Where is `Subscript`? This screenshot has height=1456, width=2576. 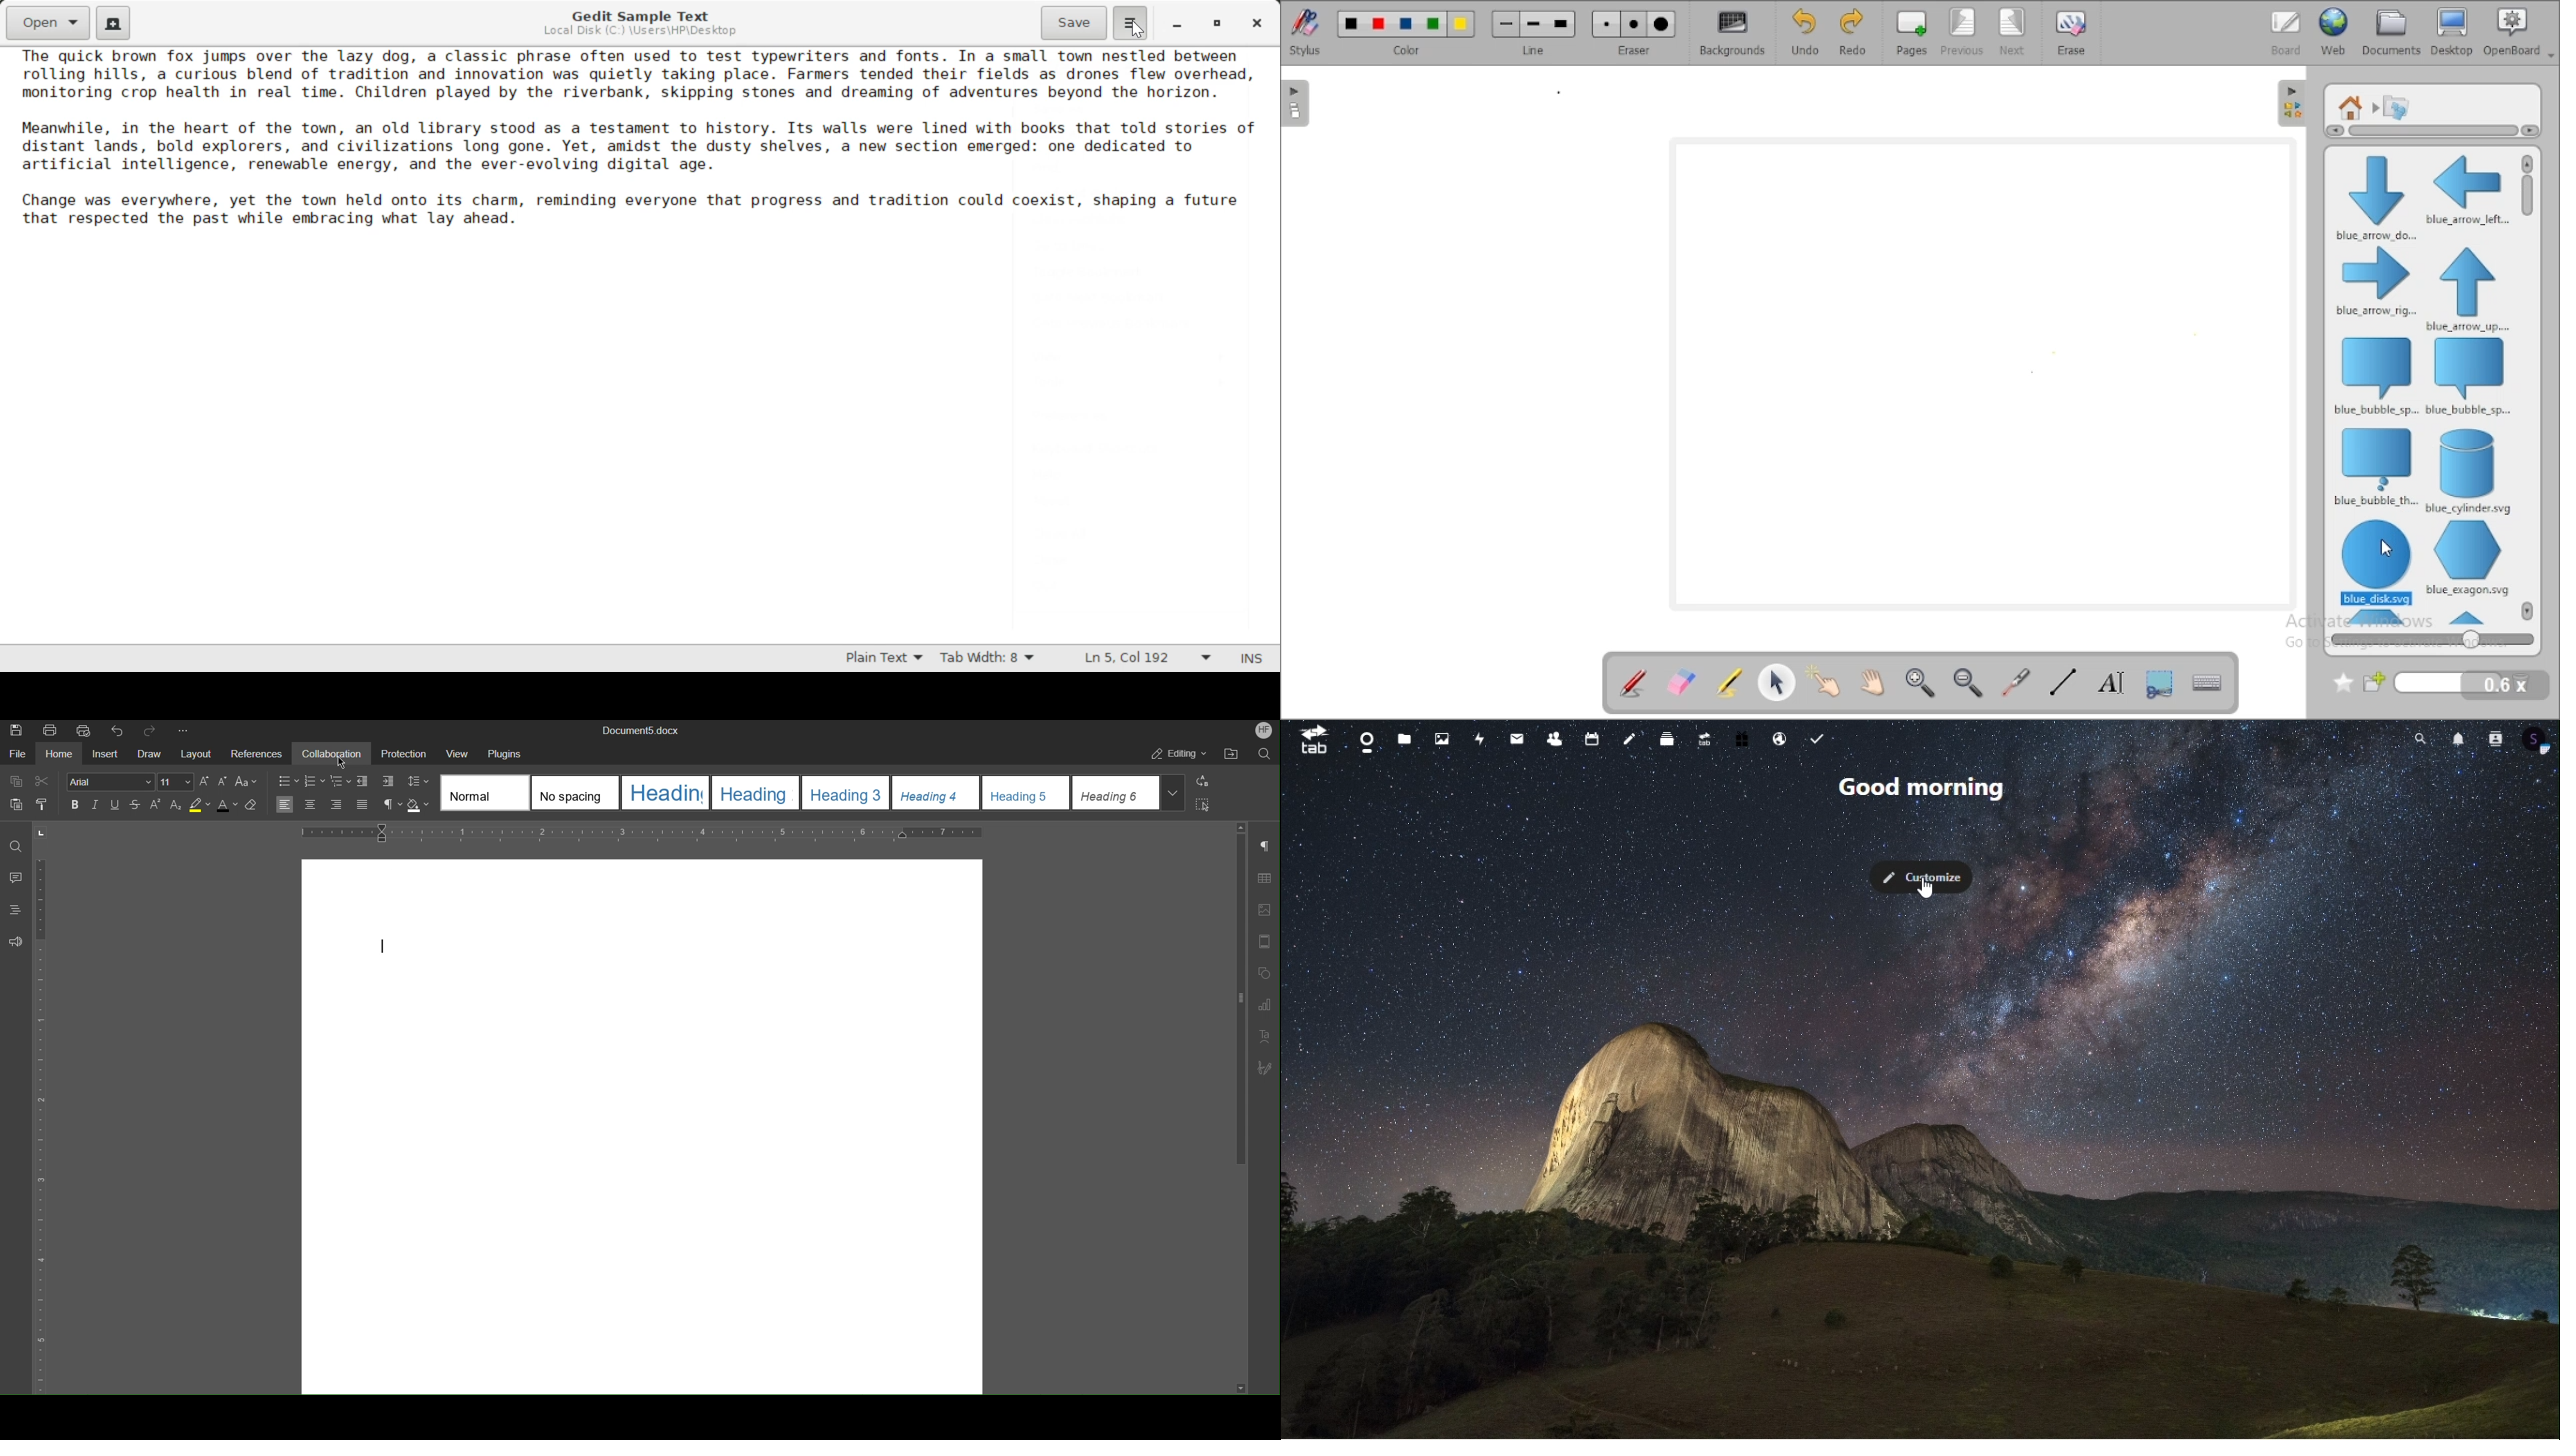
Subscript is located at coordinates (179, 809).